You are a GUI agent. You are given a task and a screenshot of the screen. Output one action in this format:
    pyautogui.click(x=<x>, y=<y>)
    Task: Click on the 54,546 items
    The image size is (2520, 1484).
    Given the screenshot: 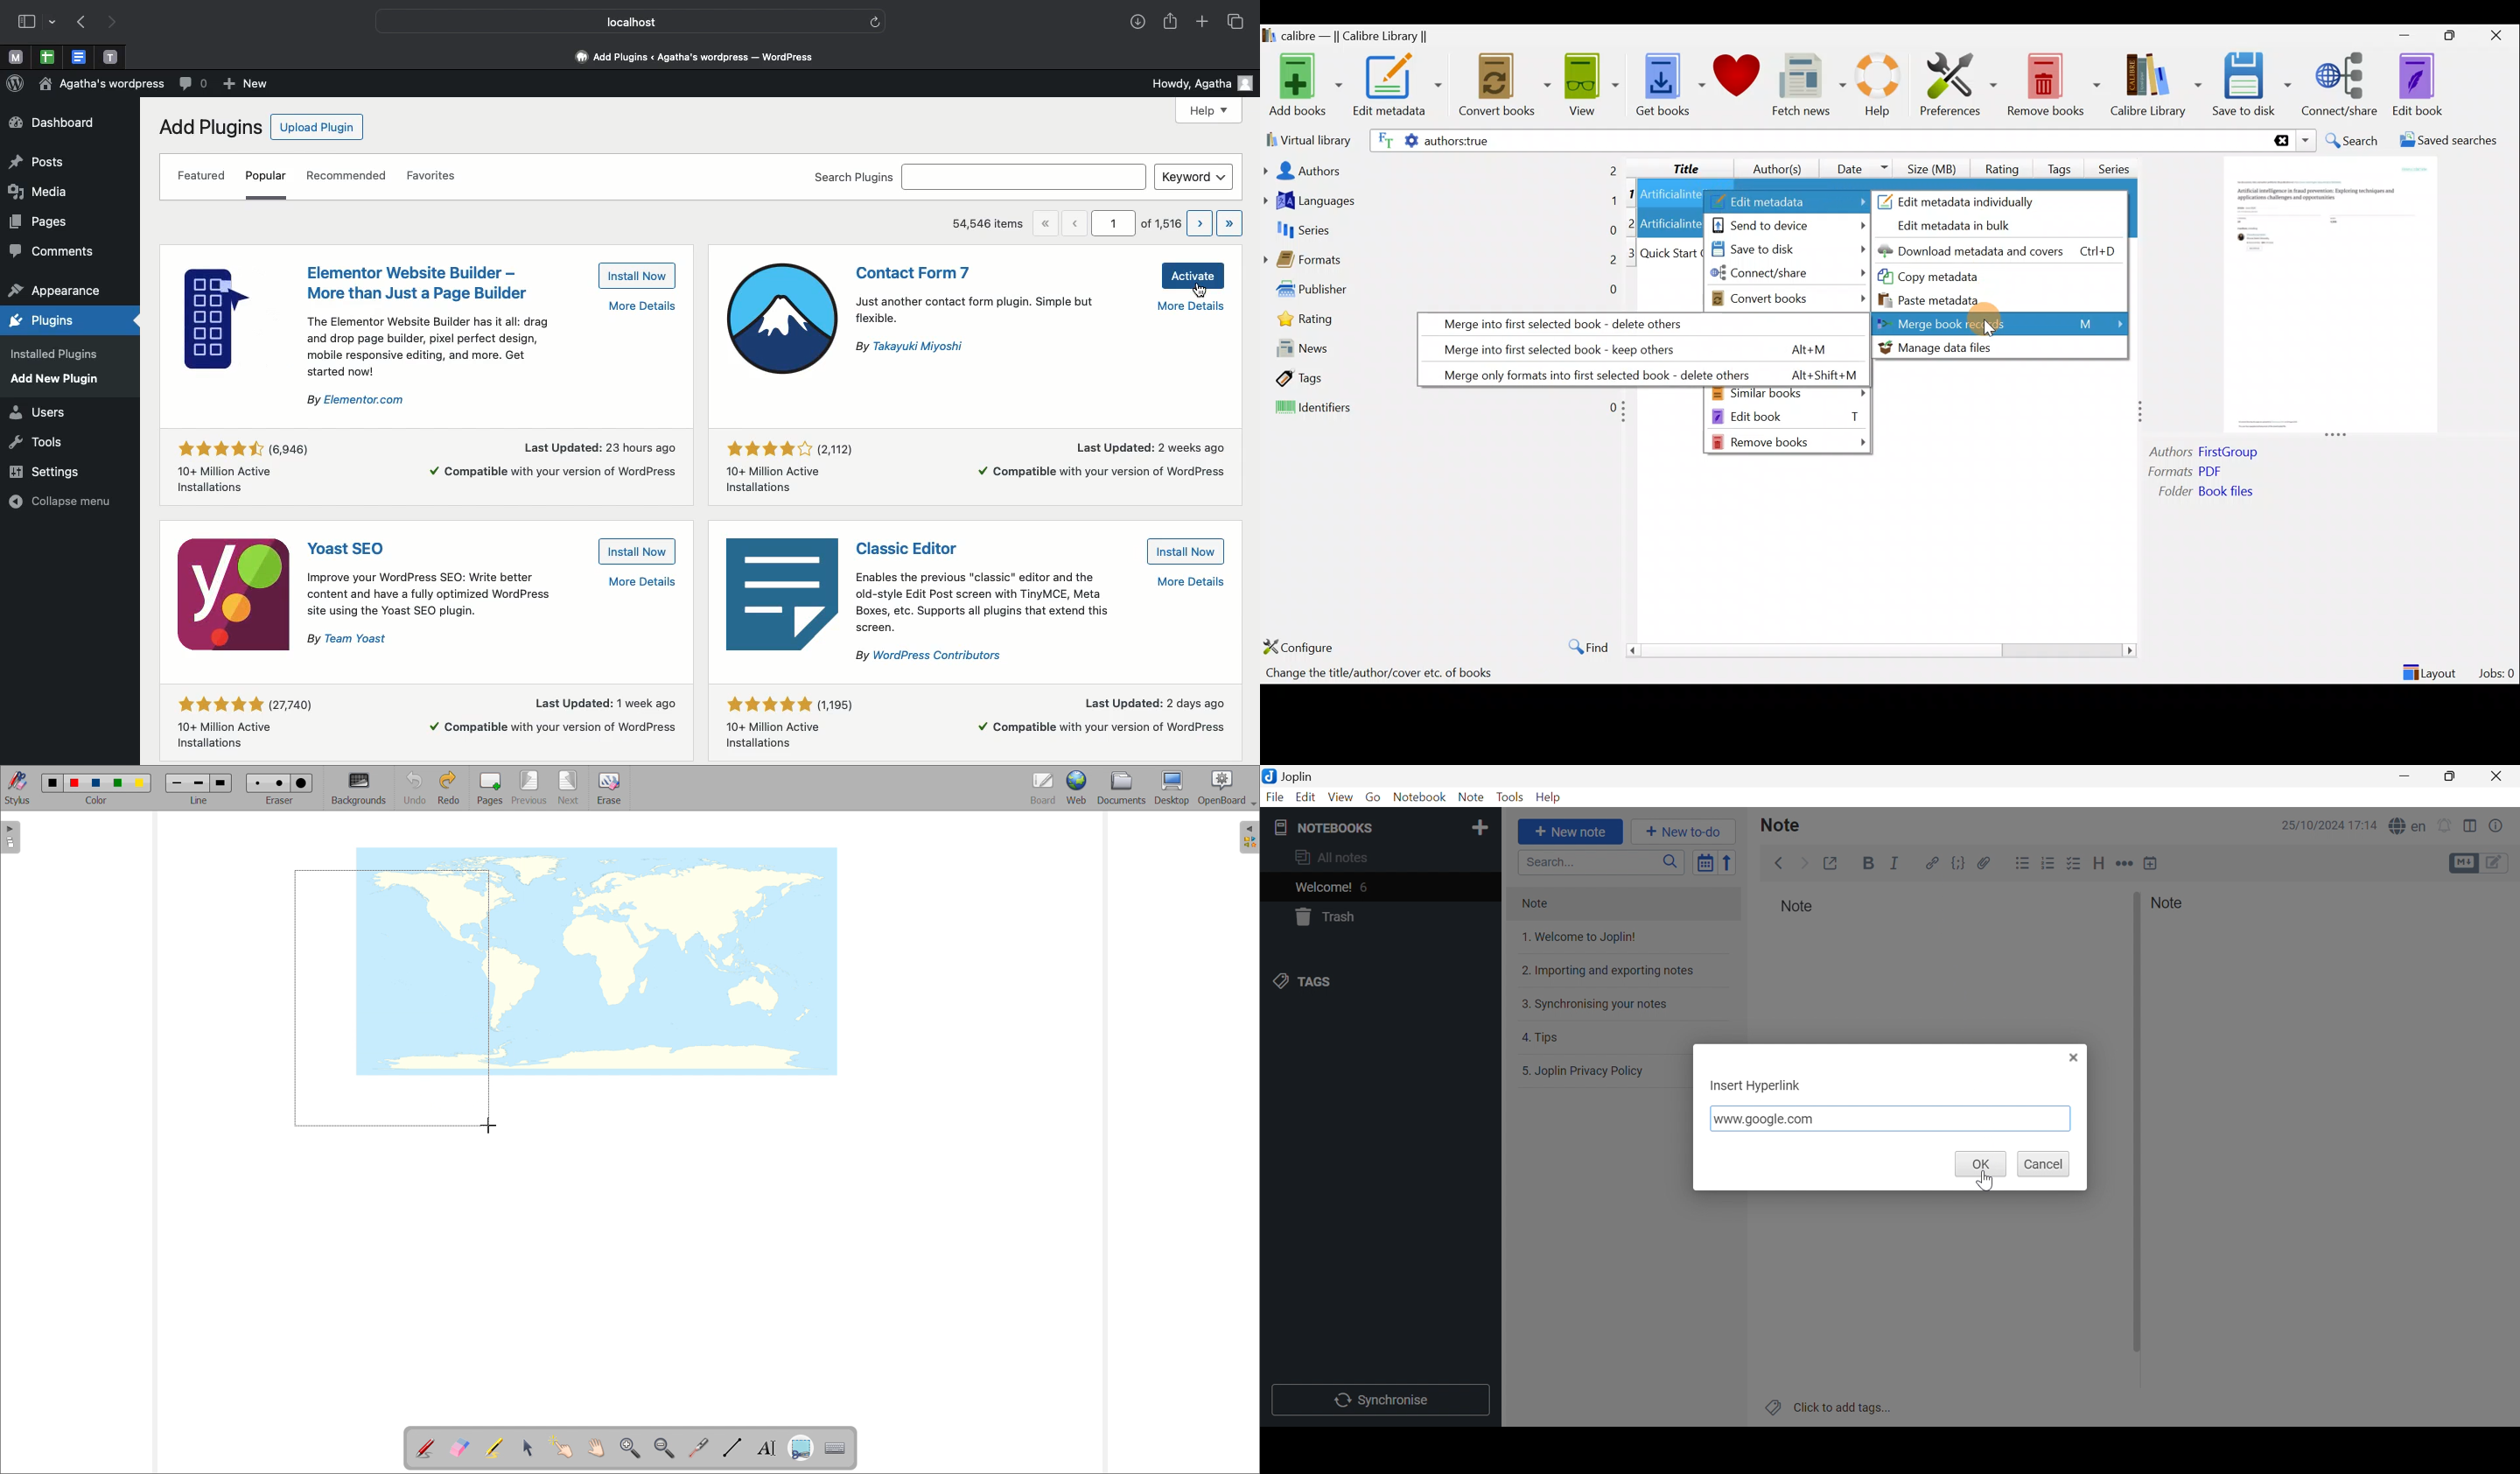 What is the action you would take?
    pyautogui.click(x=990, y=226)
    